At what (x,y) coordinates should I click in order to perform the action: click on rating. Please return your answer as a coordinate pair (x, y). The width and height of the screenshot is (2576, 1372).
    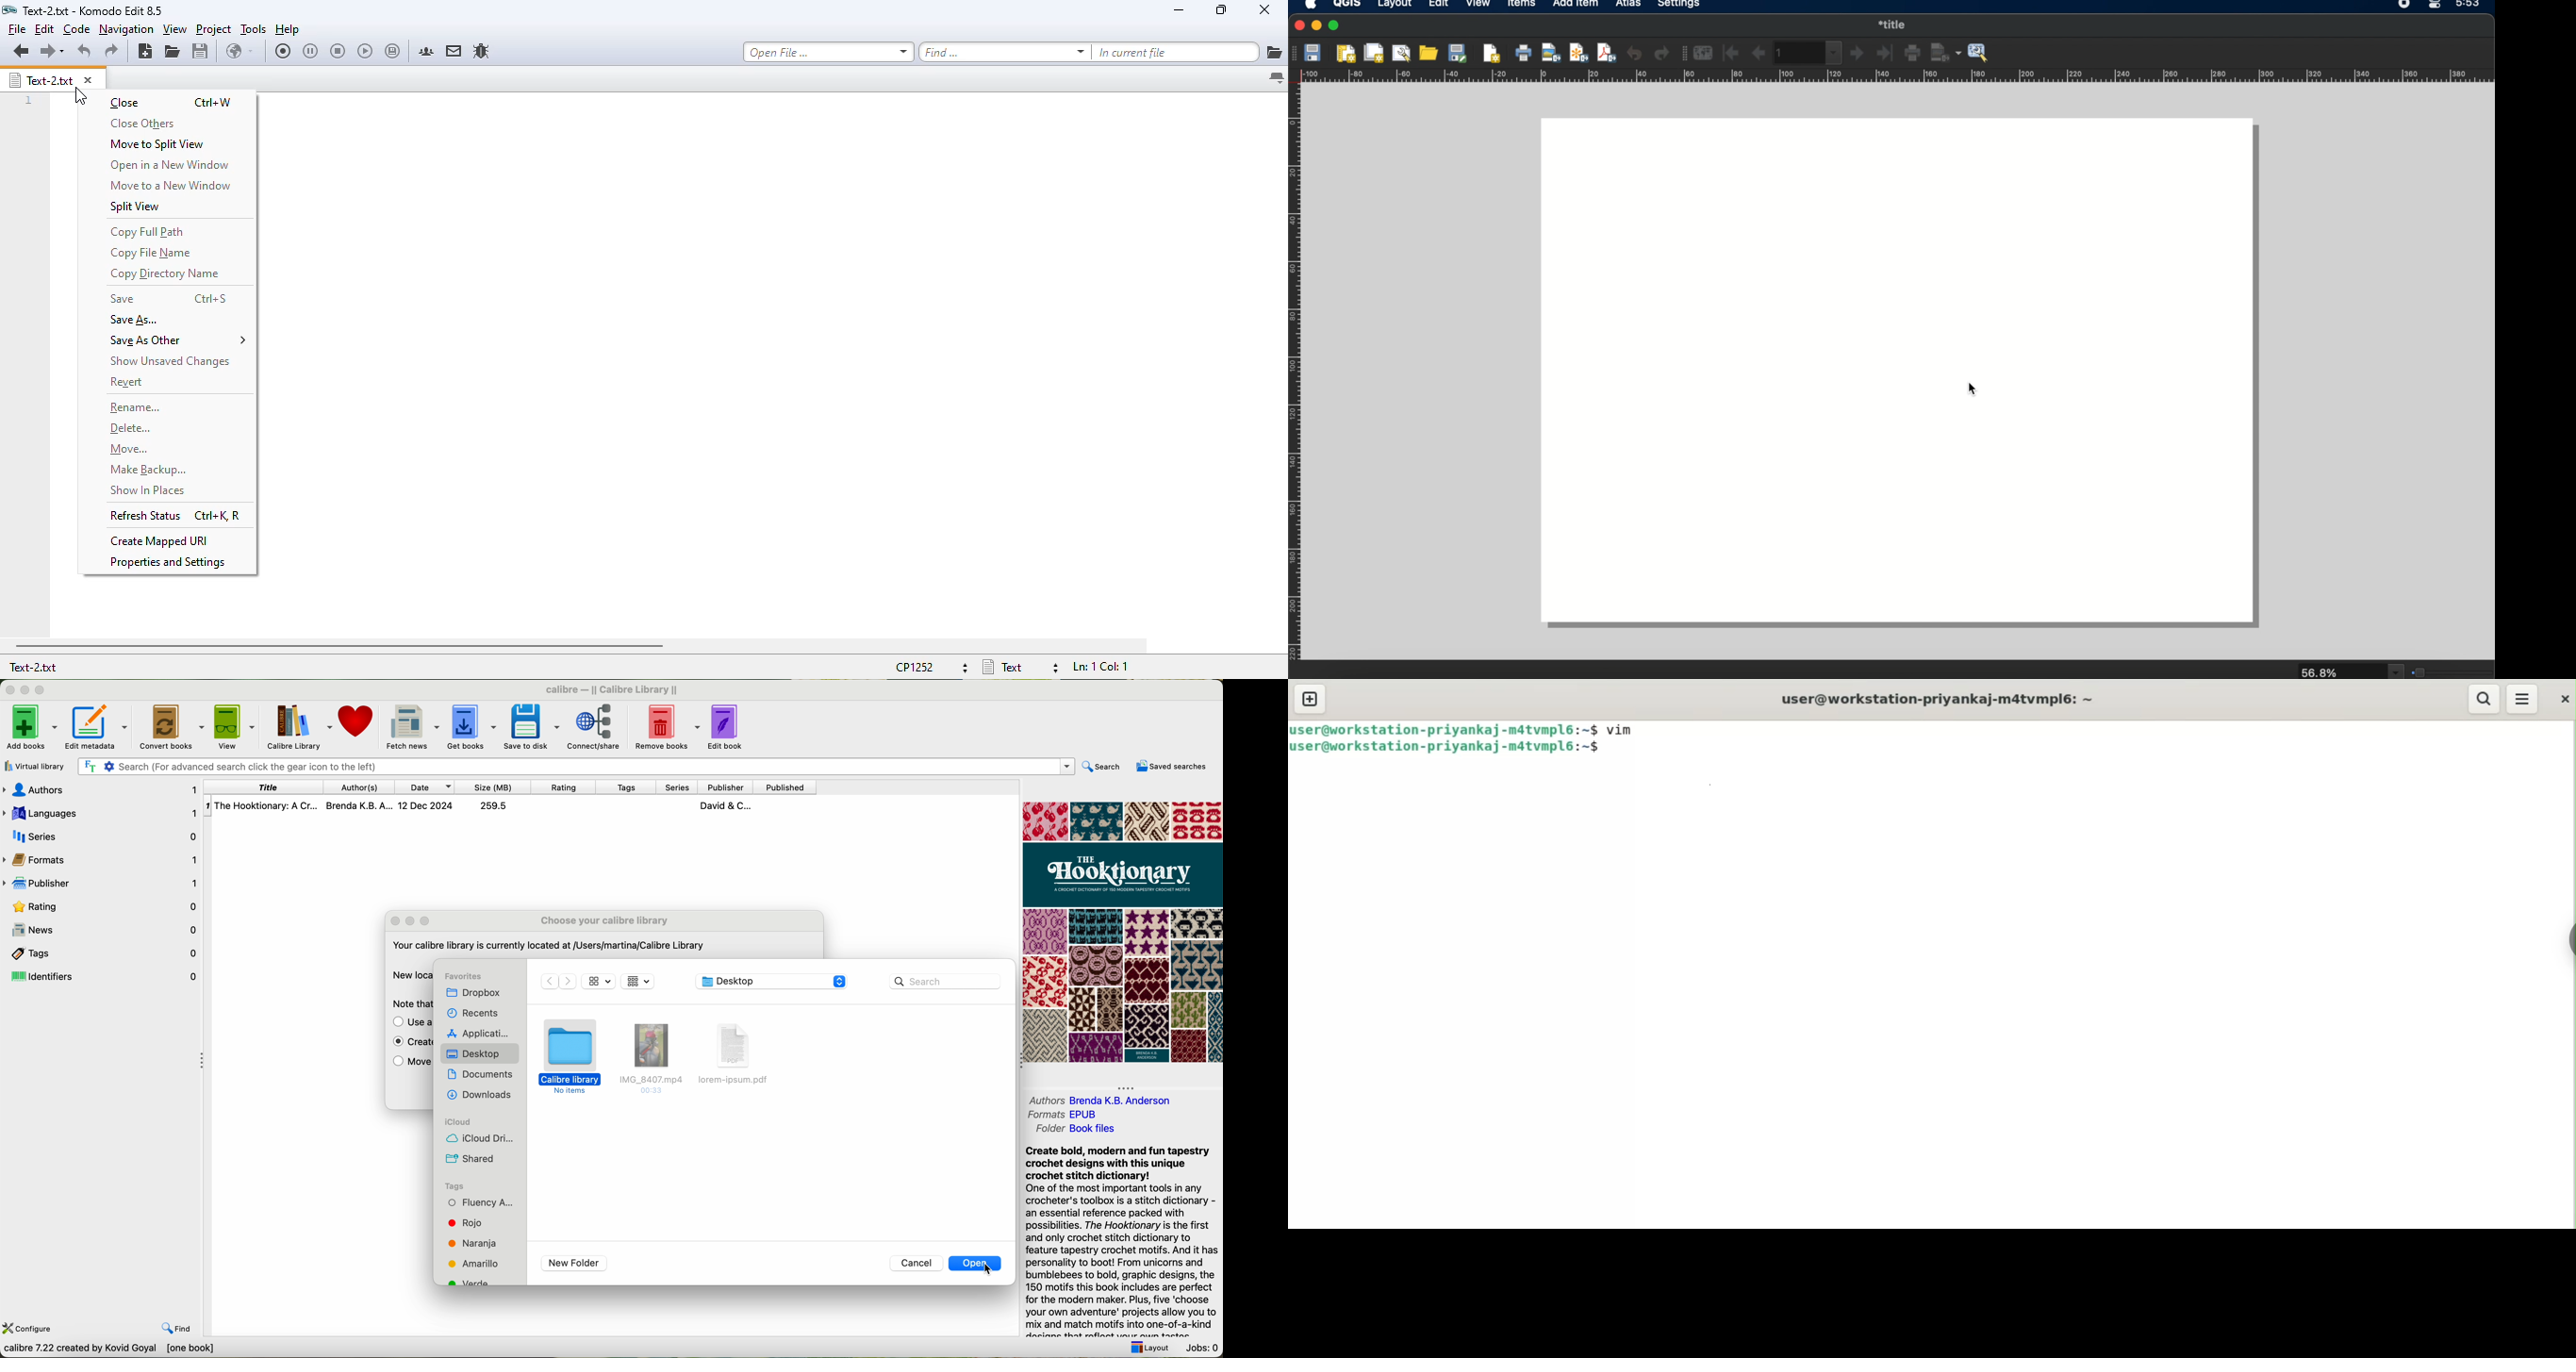
    Looking at the image, I should click on (569, 787).